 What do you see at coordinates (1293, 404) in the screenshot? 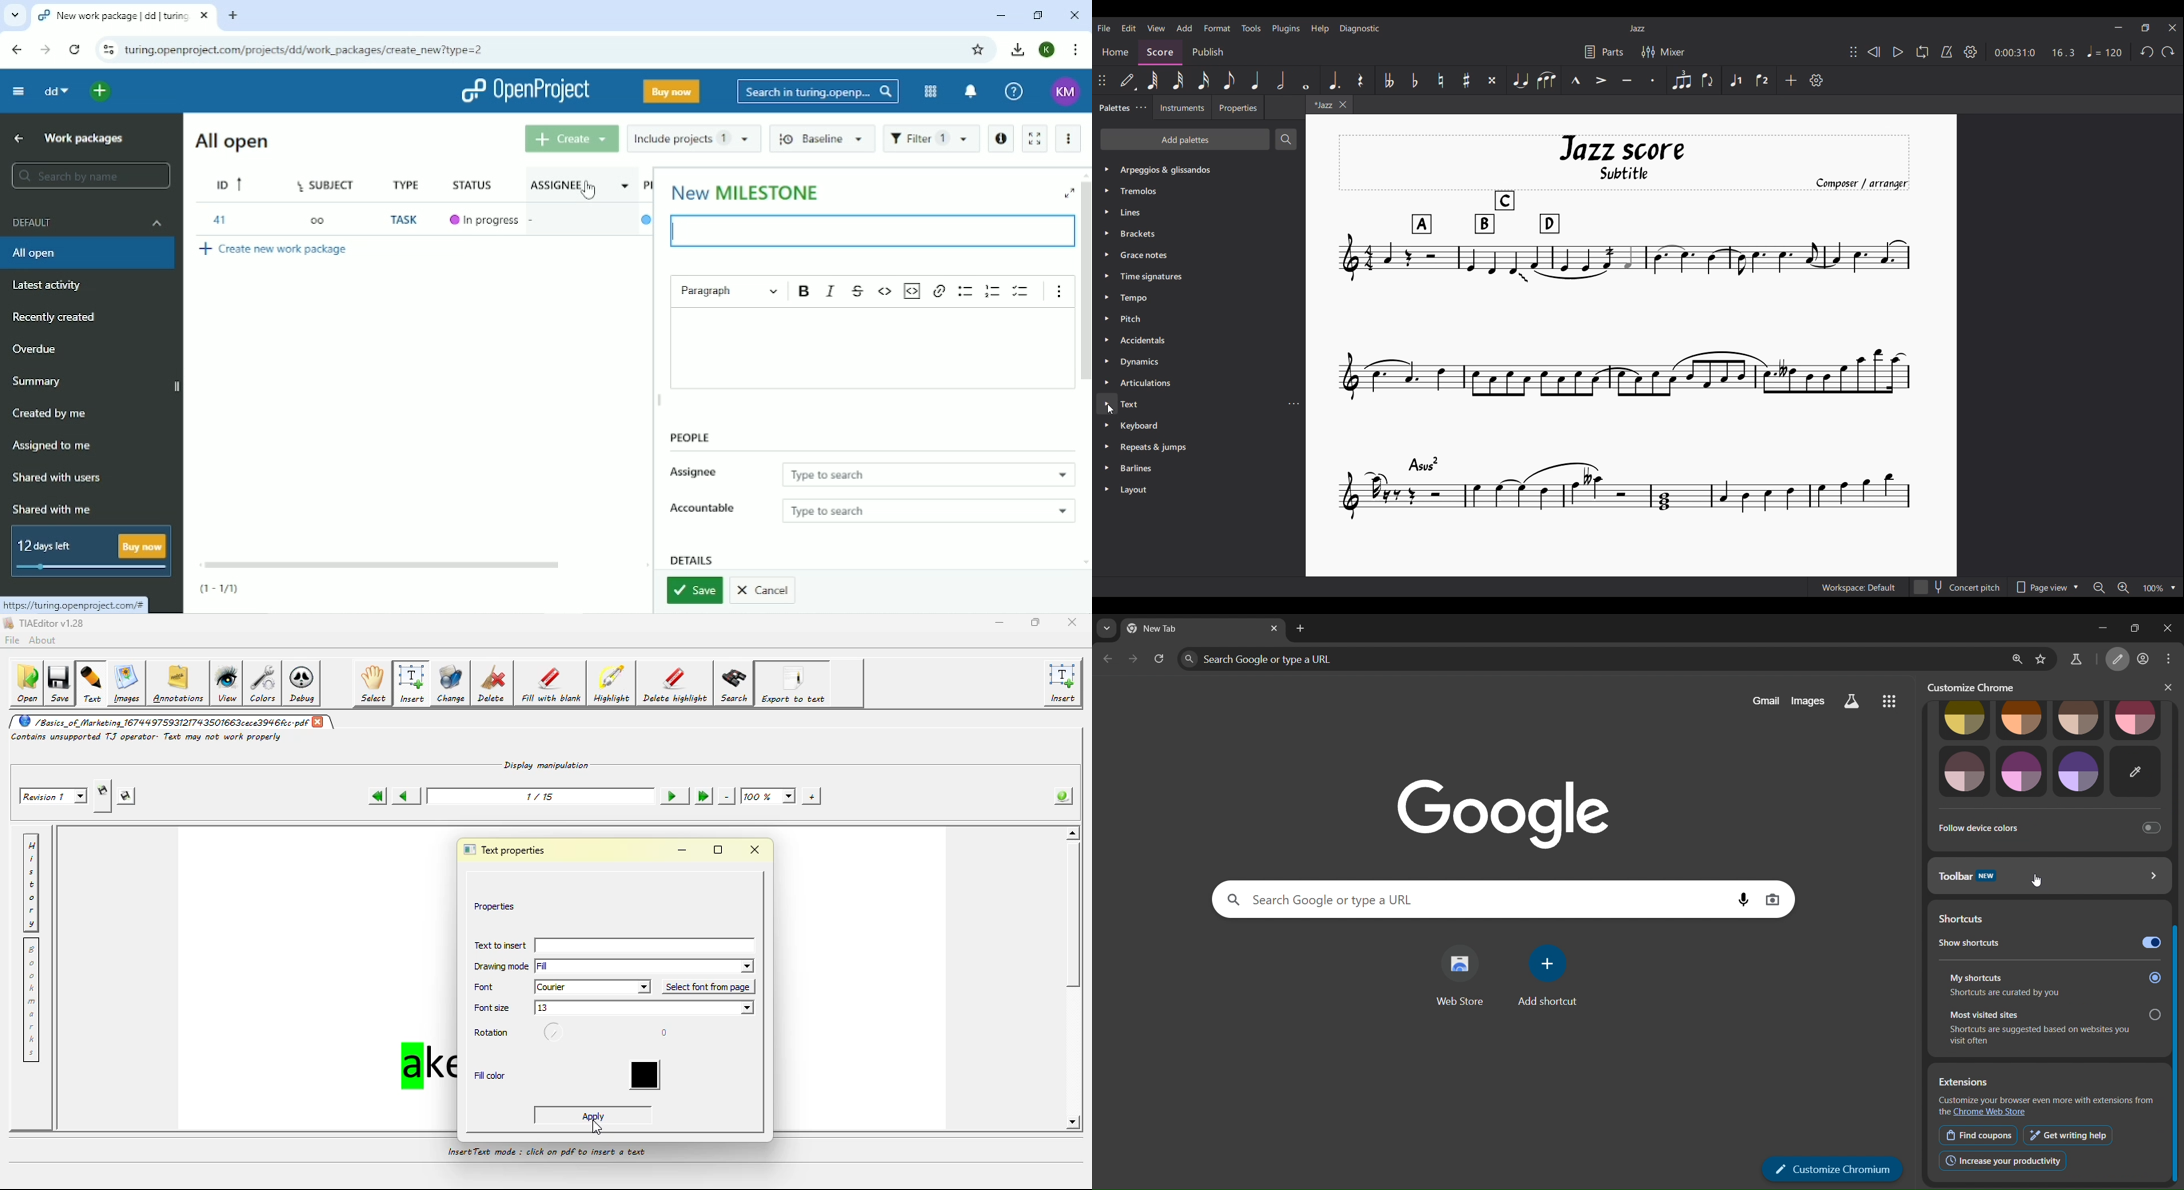
I see `Text settings` at bounding box center [1293, 404].